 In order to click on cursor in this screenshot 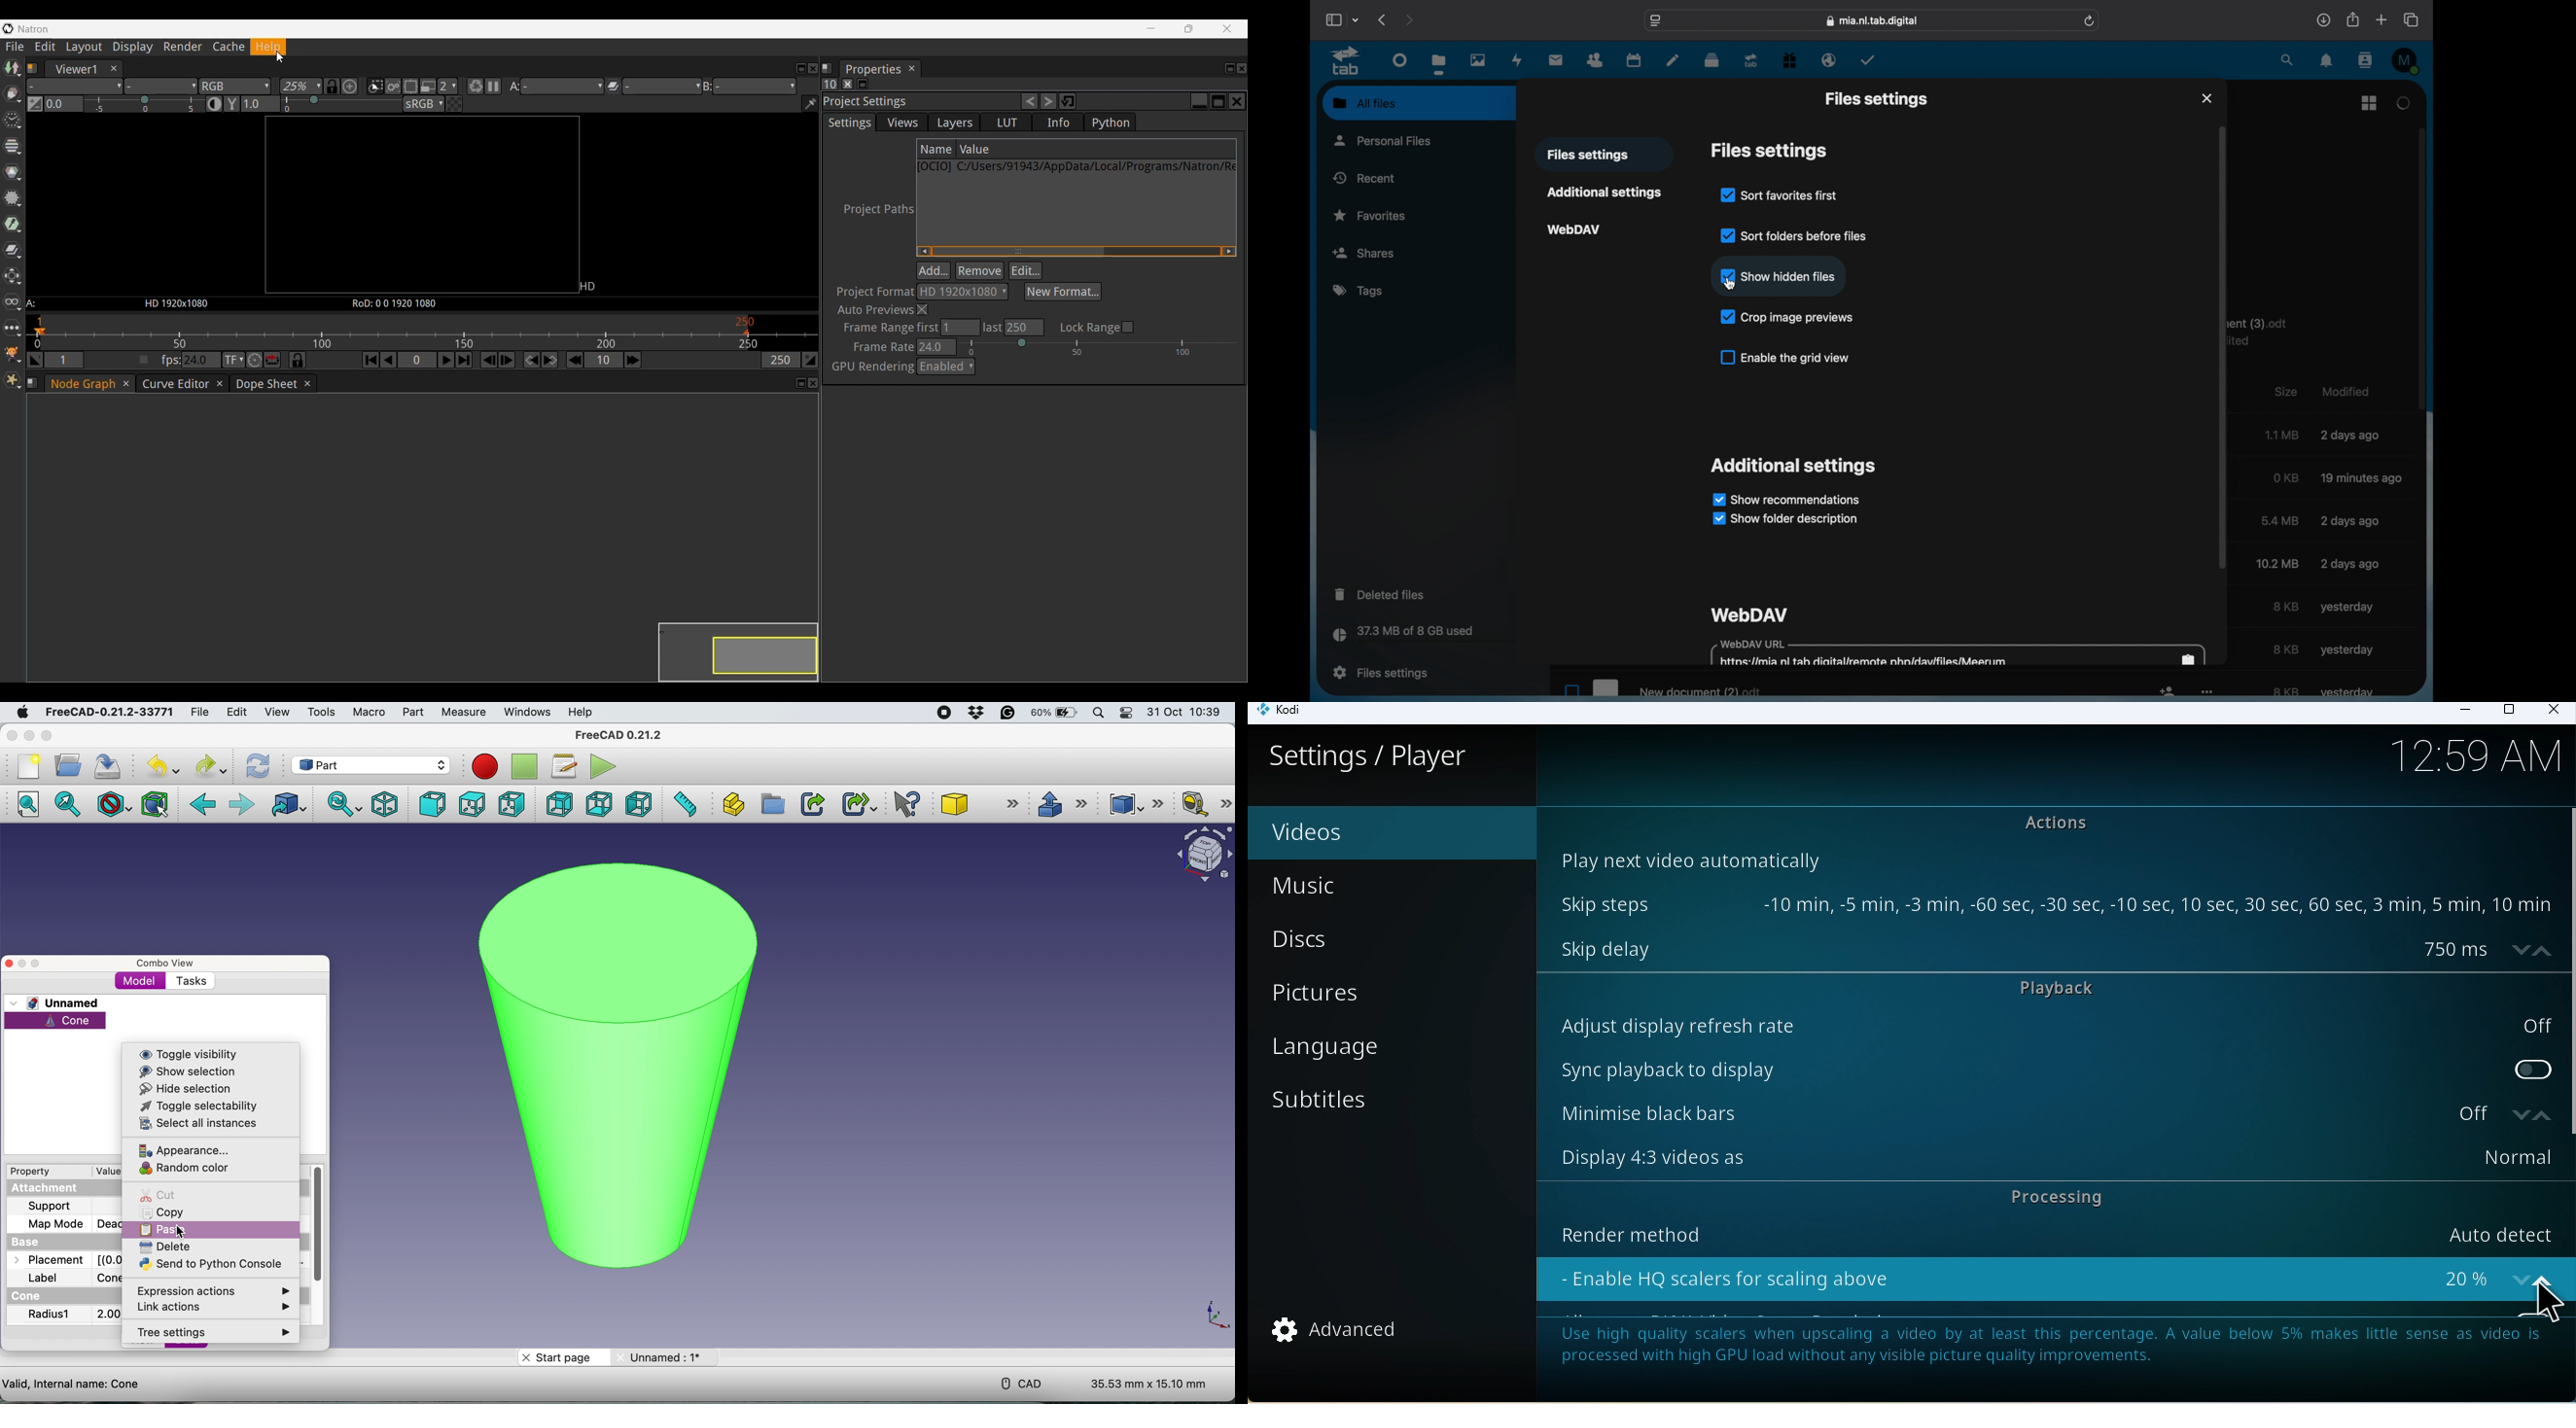, I will do `click(1732, 289)`.